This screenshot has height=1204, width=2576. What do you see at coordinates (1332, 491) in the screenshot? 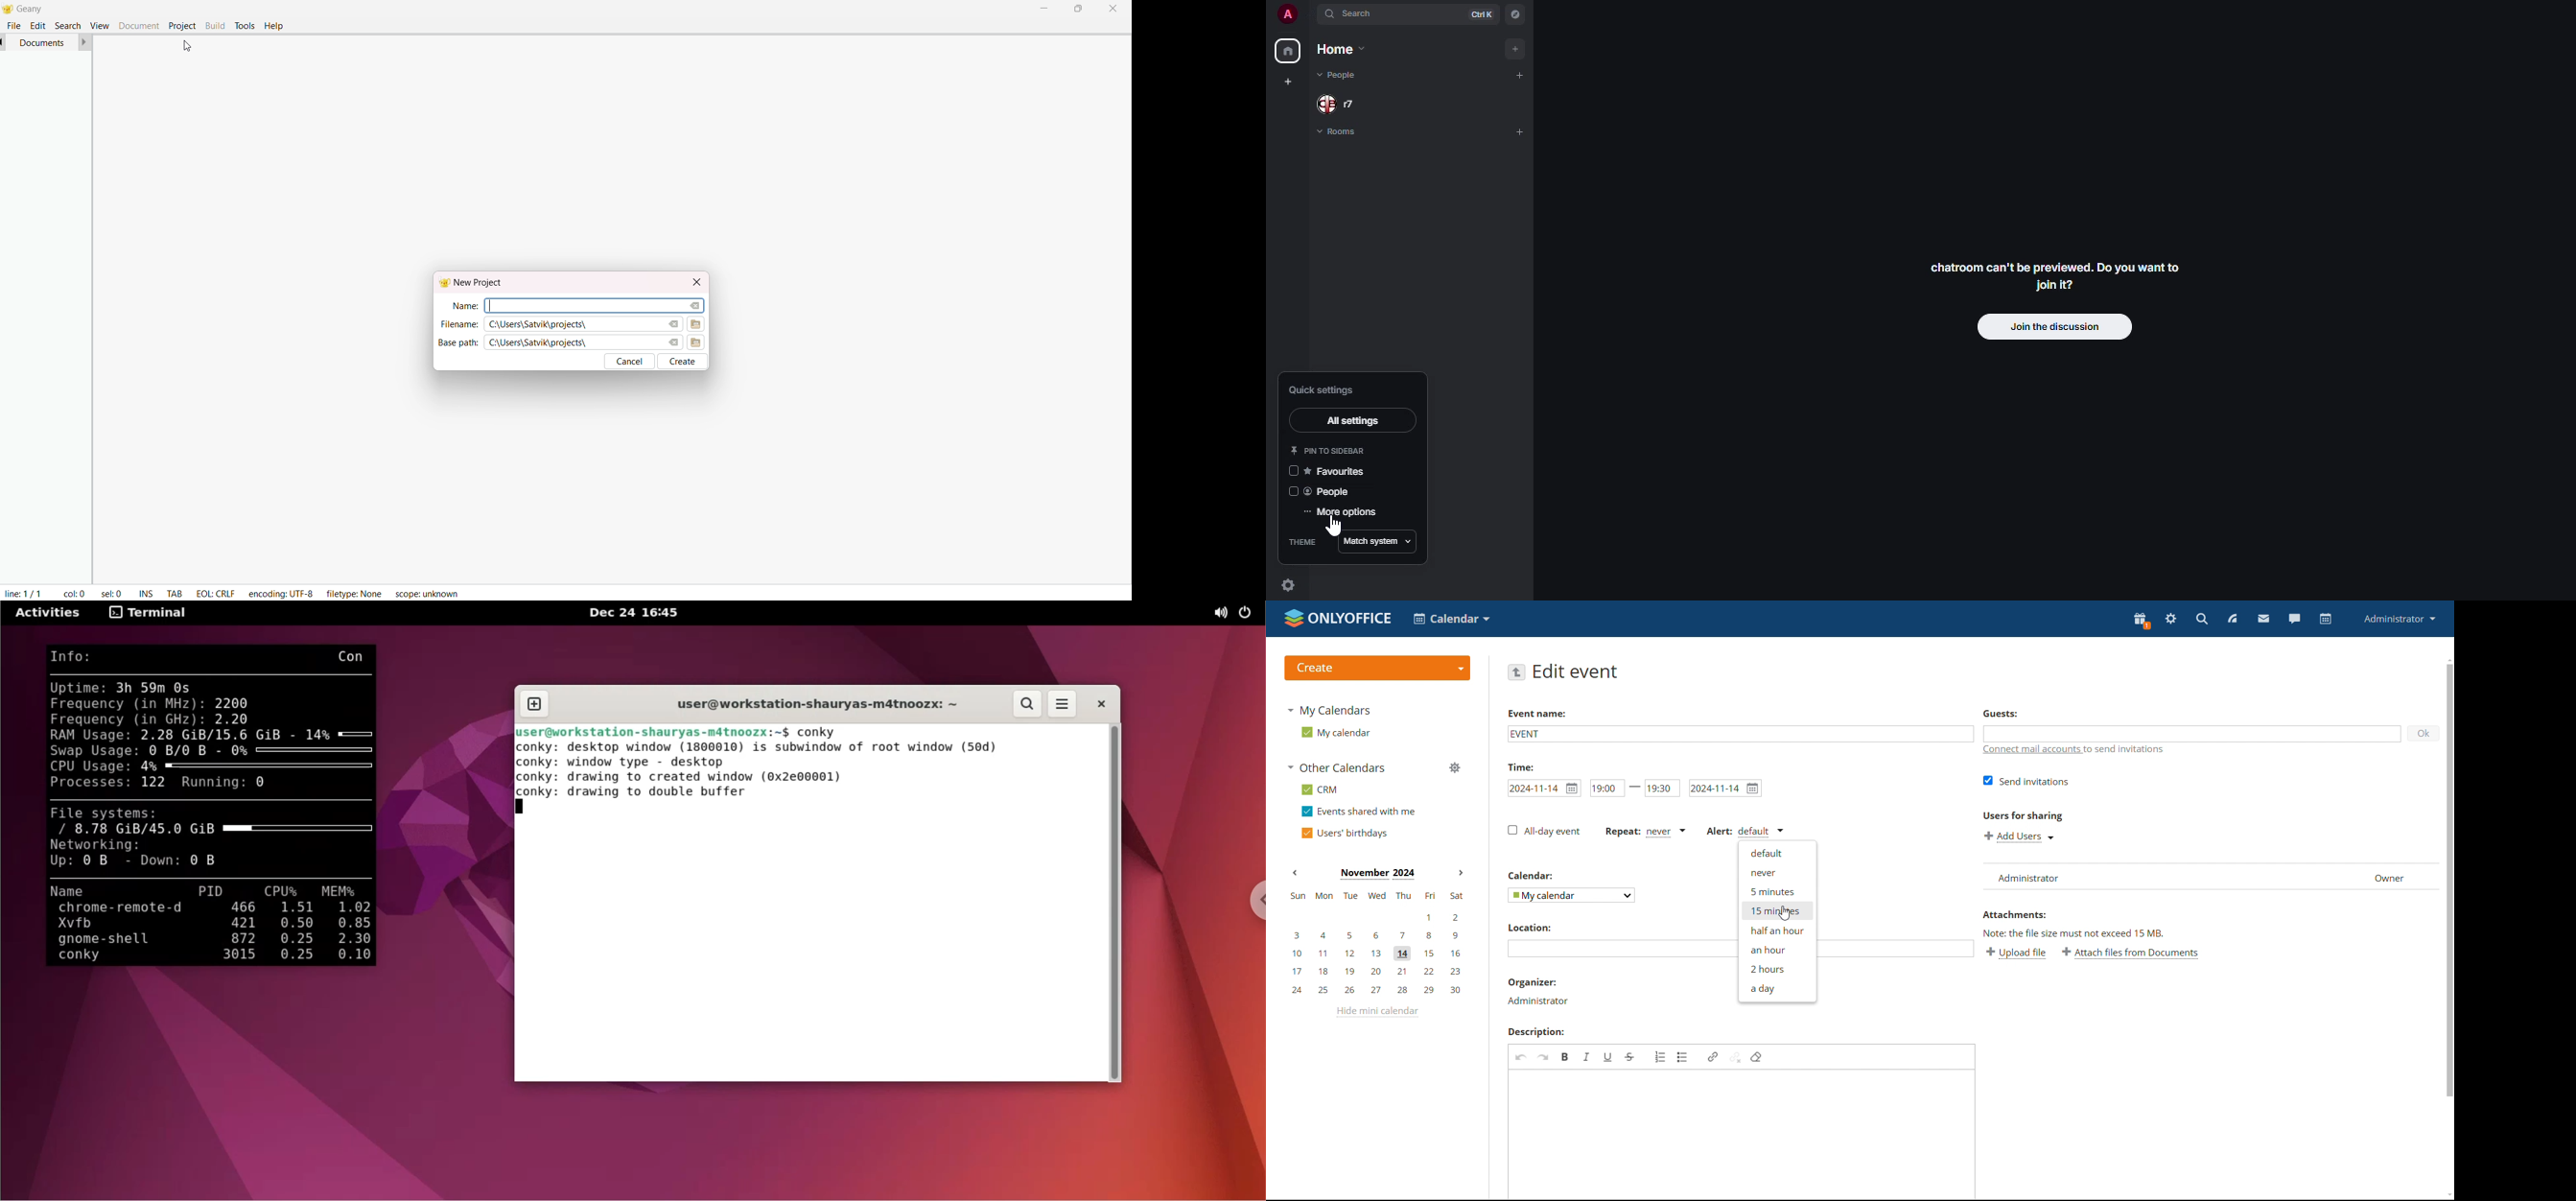
I see `people` at bounding box center [1332, 491].